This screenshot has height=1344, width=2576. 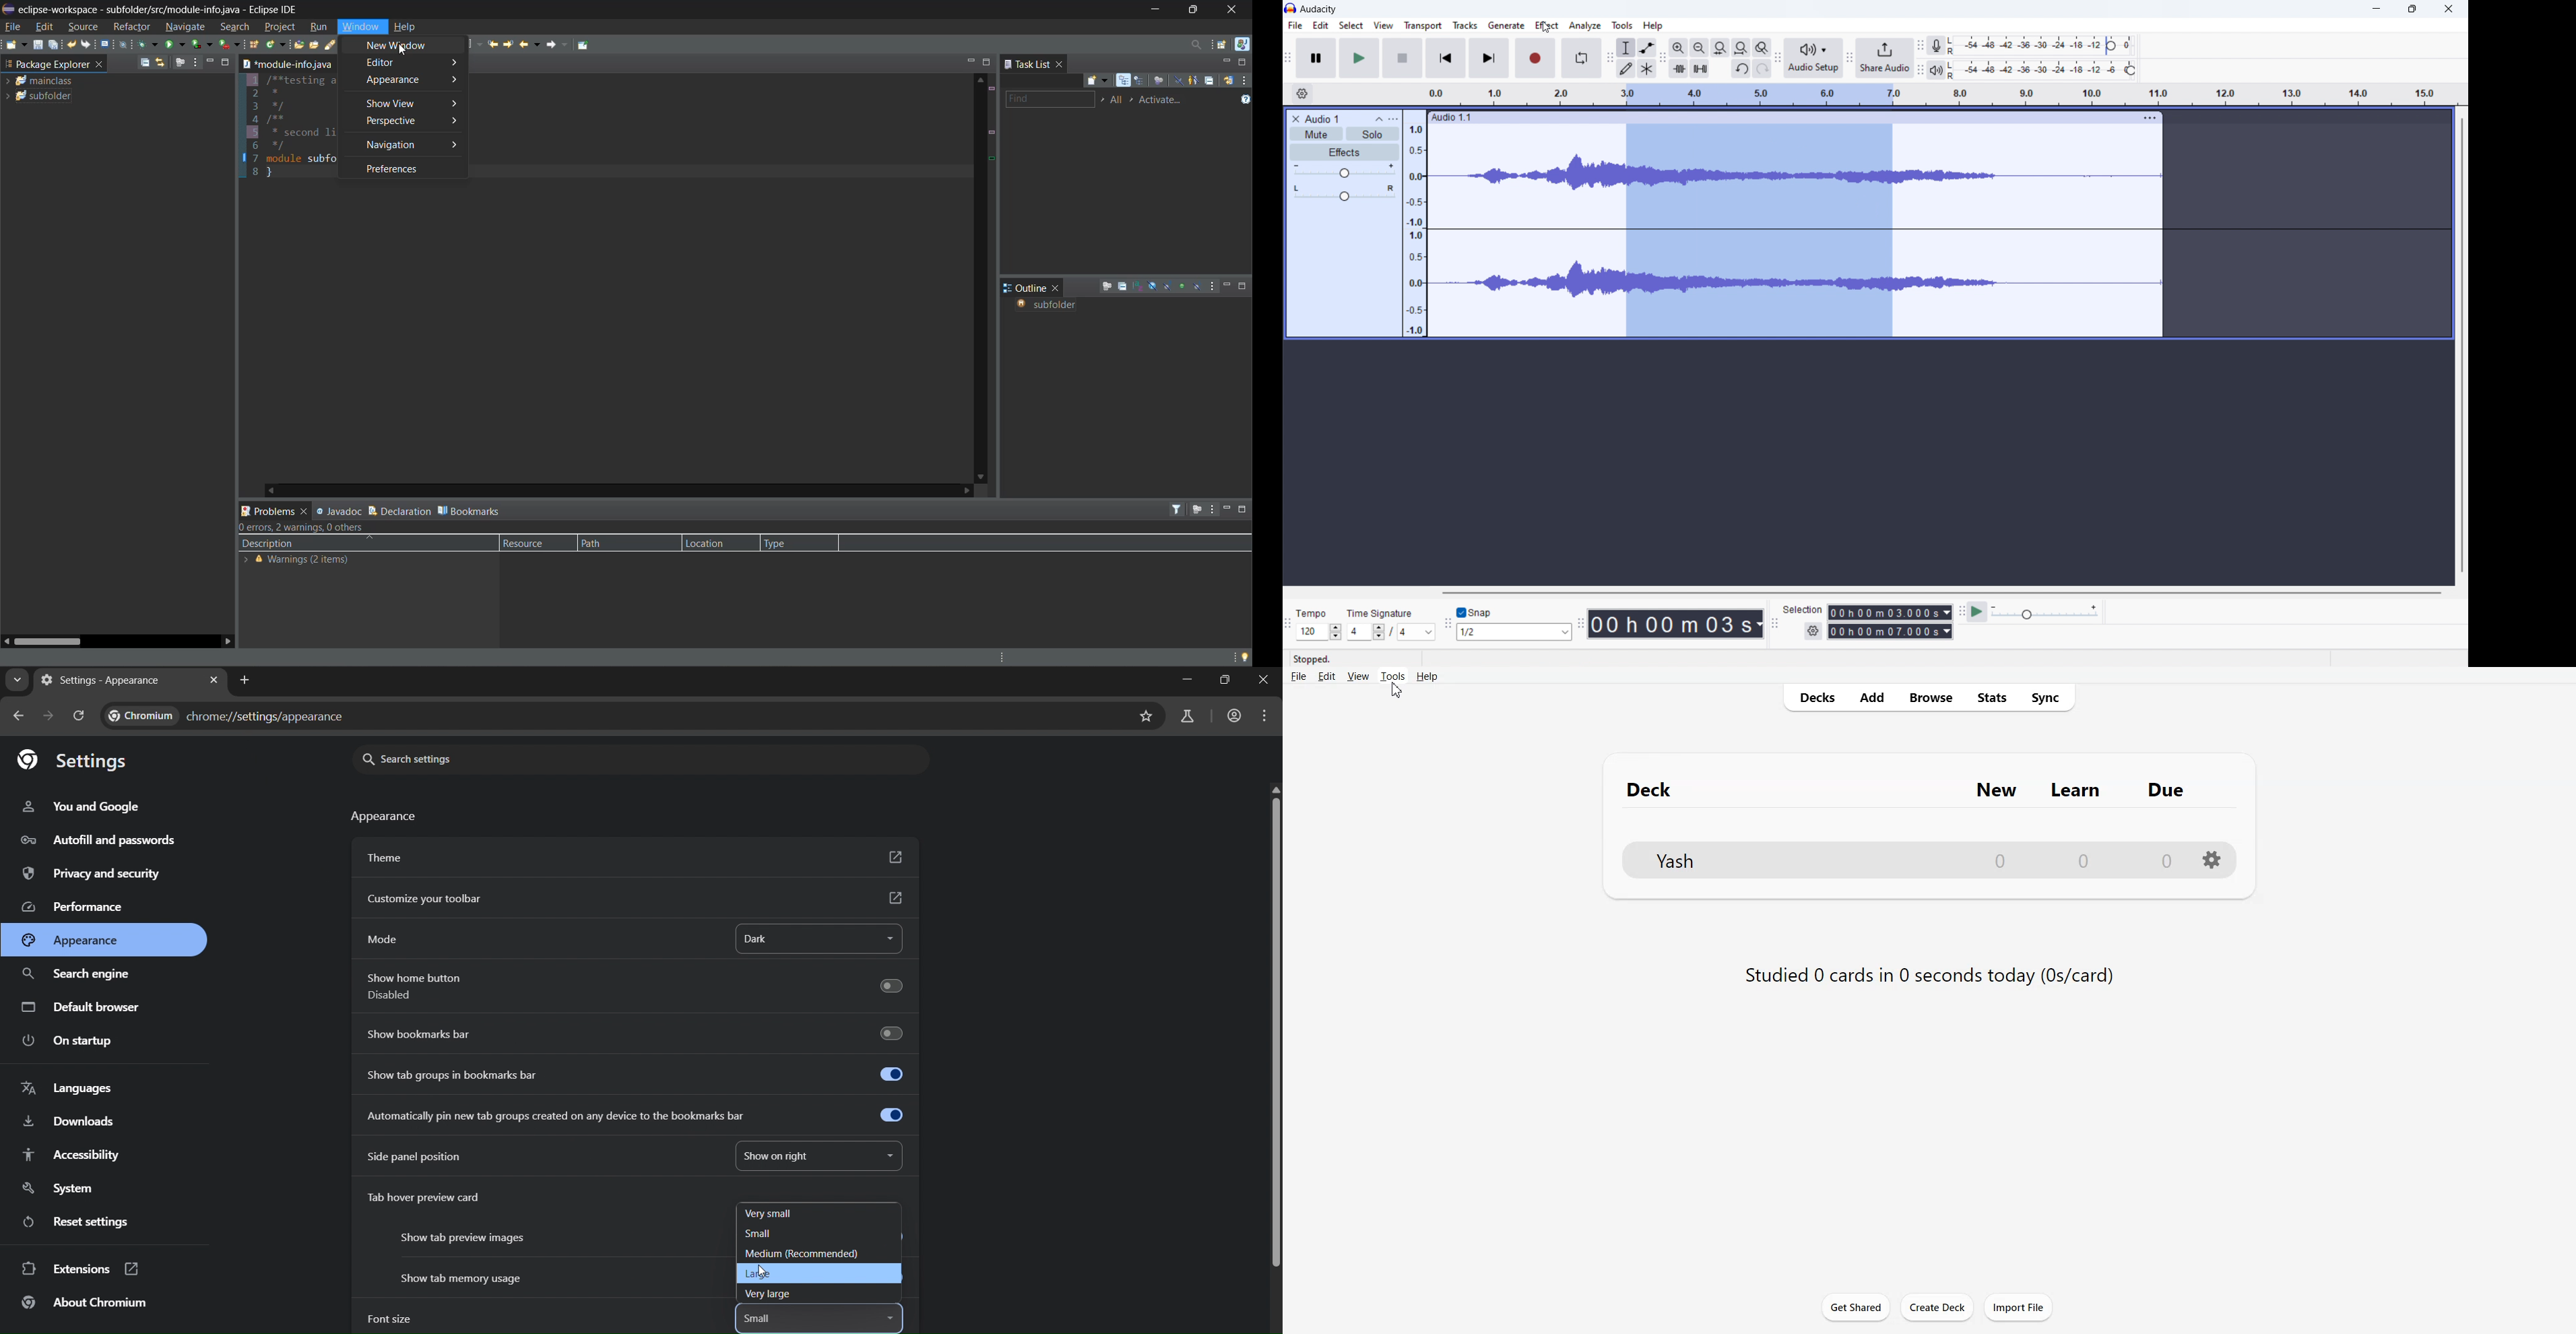 What do you see at coordinates (1780, 116) in the screenshot?
I see `Audio 1.1` at bounding box center [1780, 116].